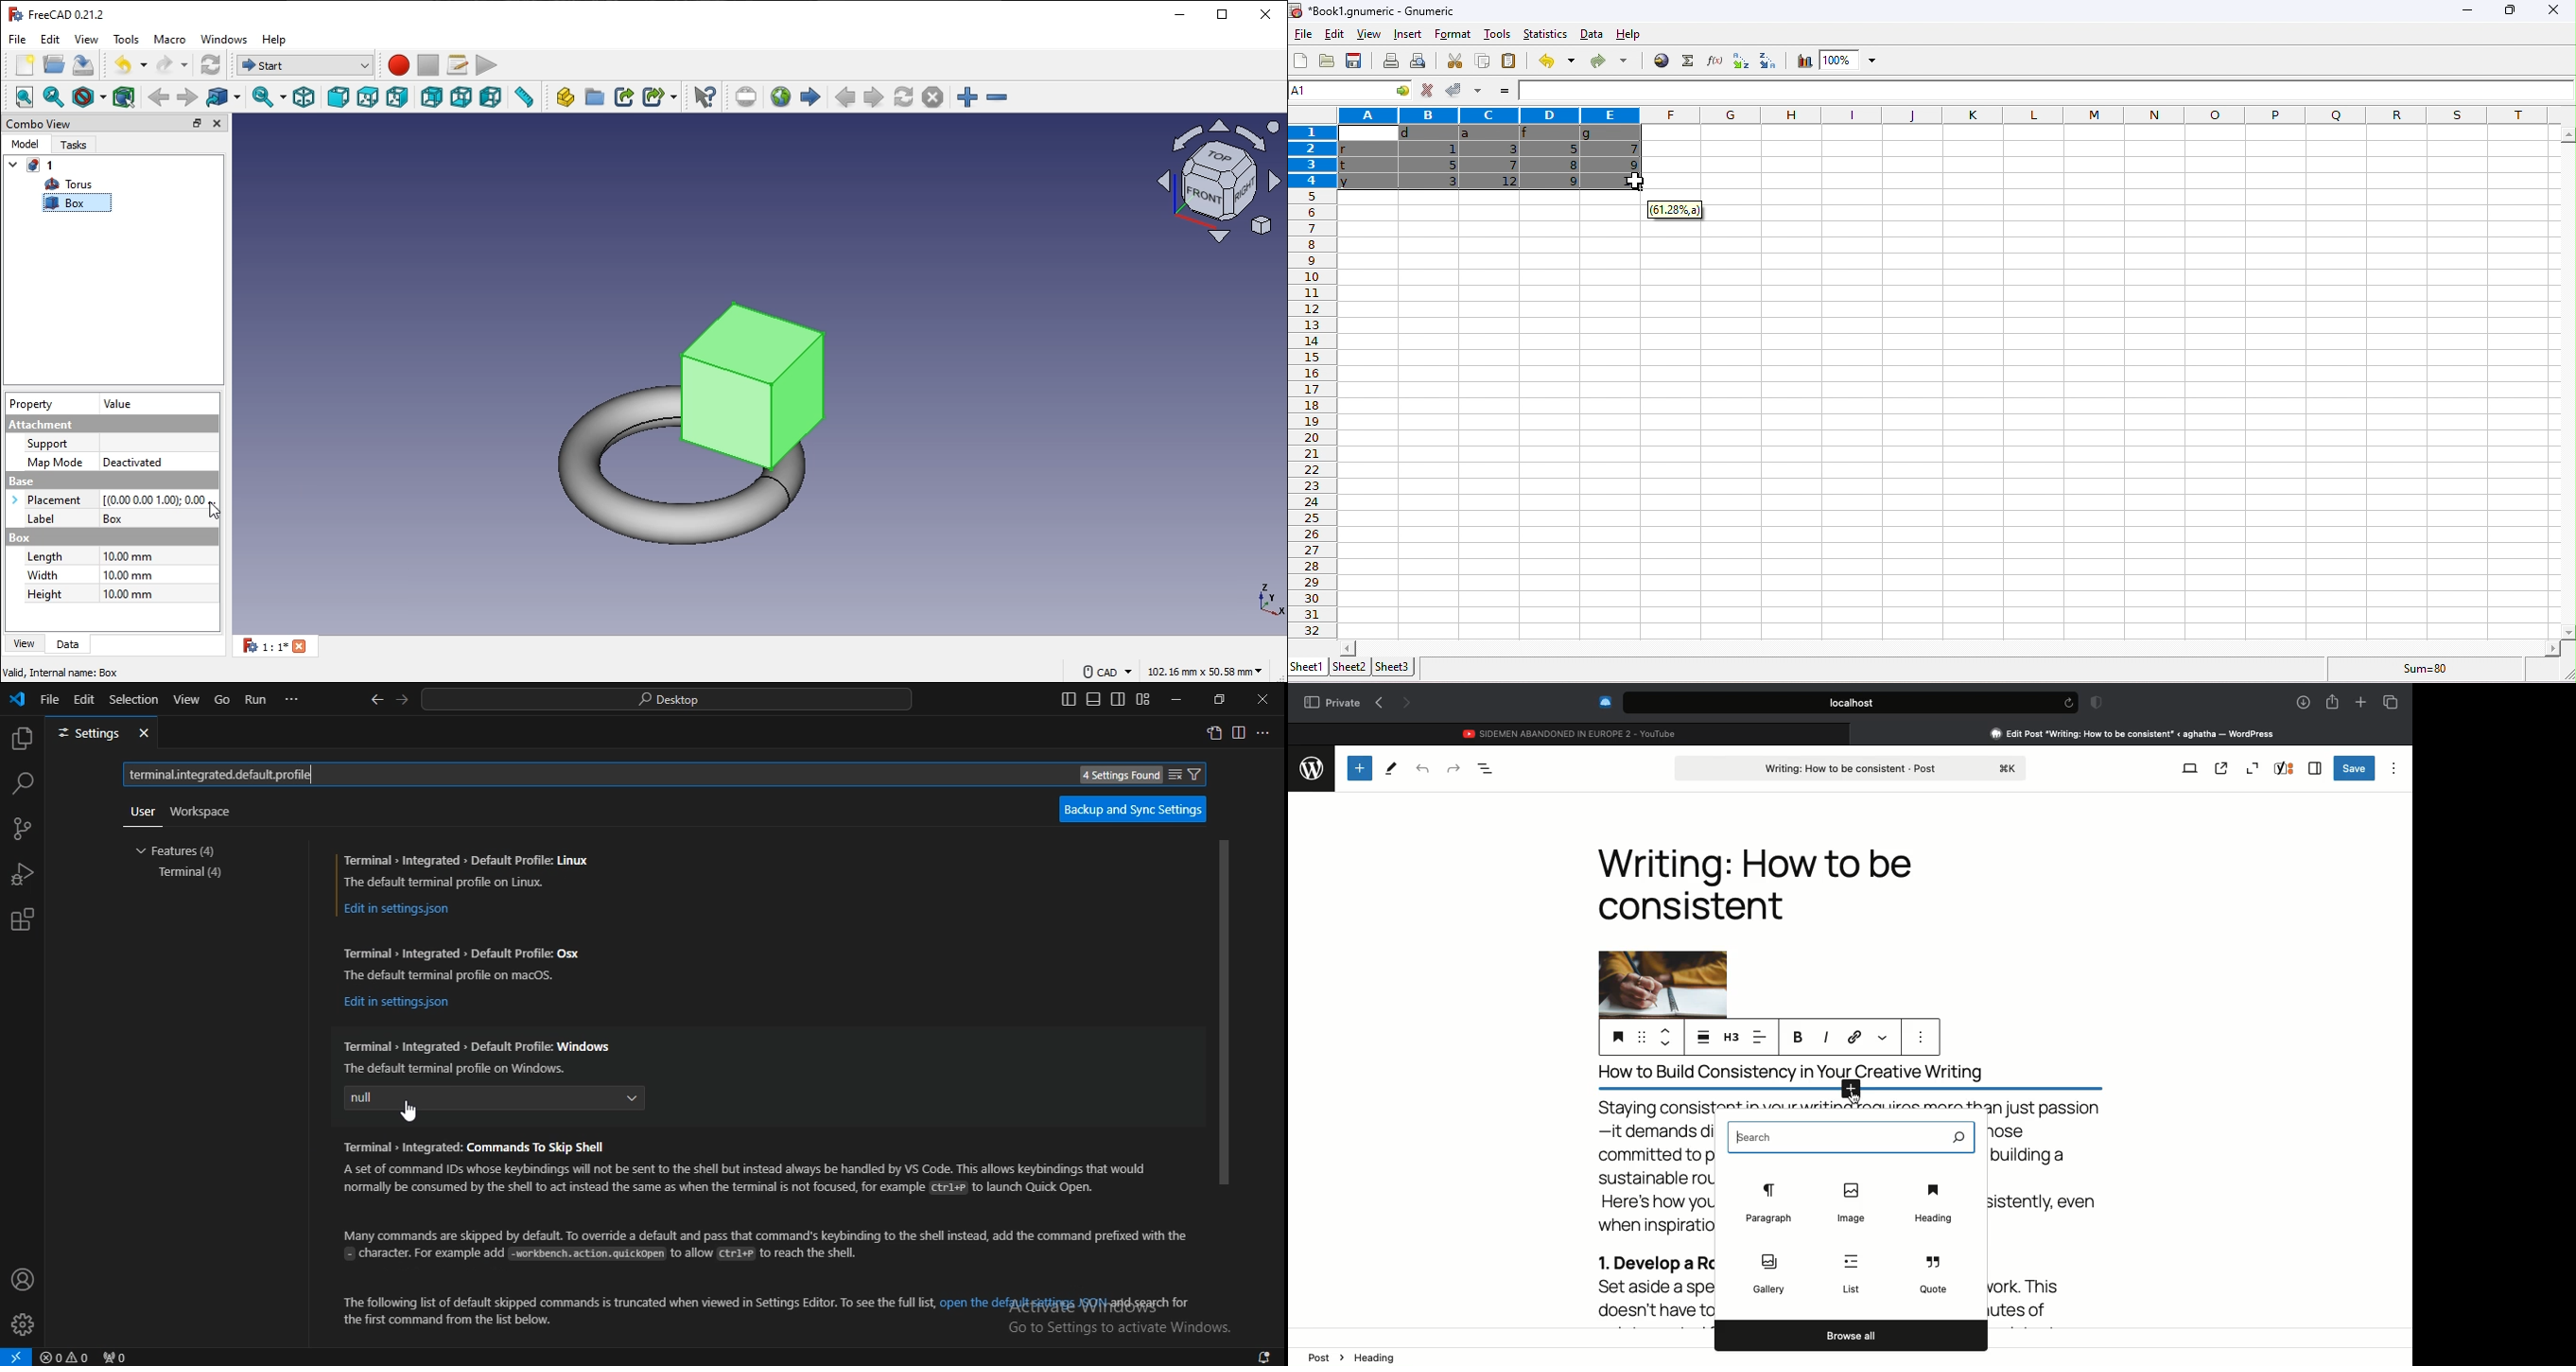 The height and width of the screenshot is (1372, 2576). Describe the element at coordinates (23, 831) in the screenshot. I see `source control` at that location.